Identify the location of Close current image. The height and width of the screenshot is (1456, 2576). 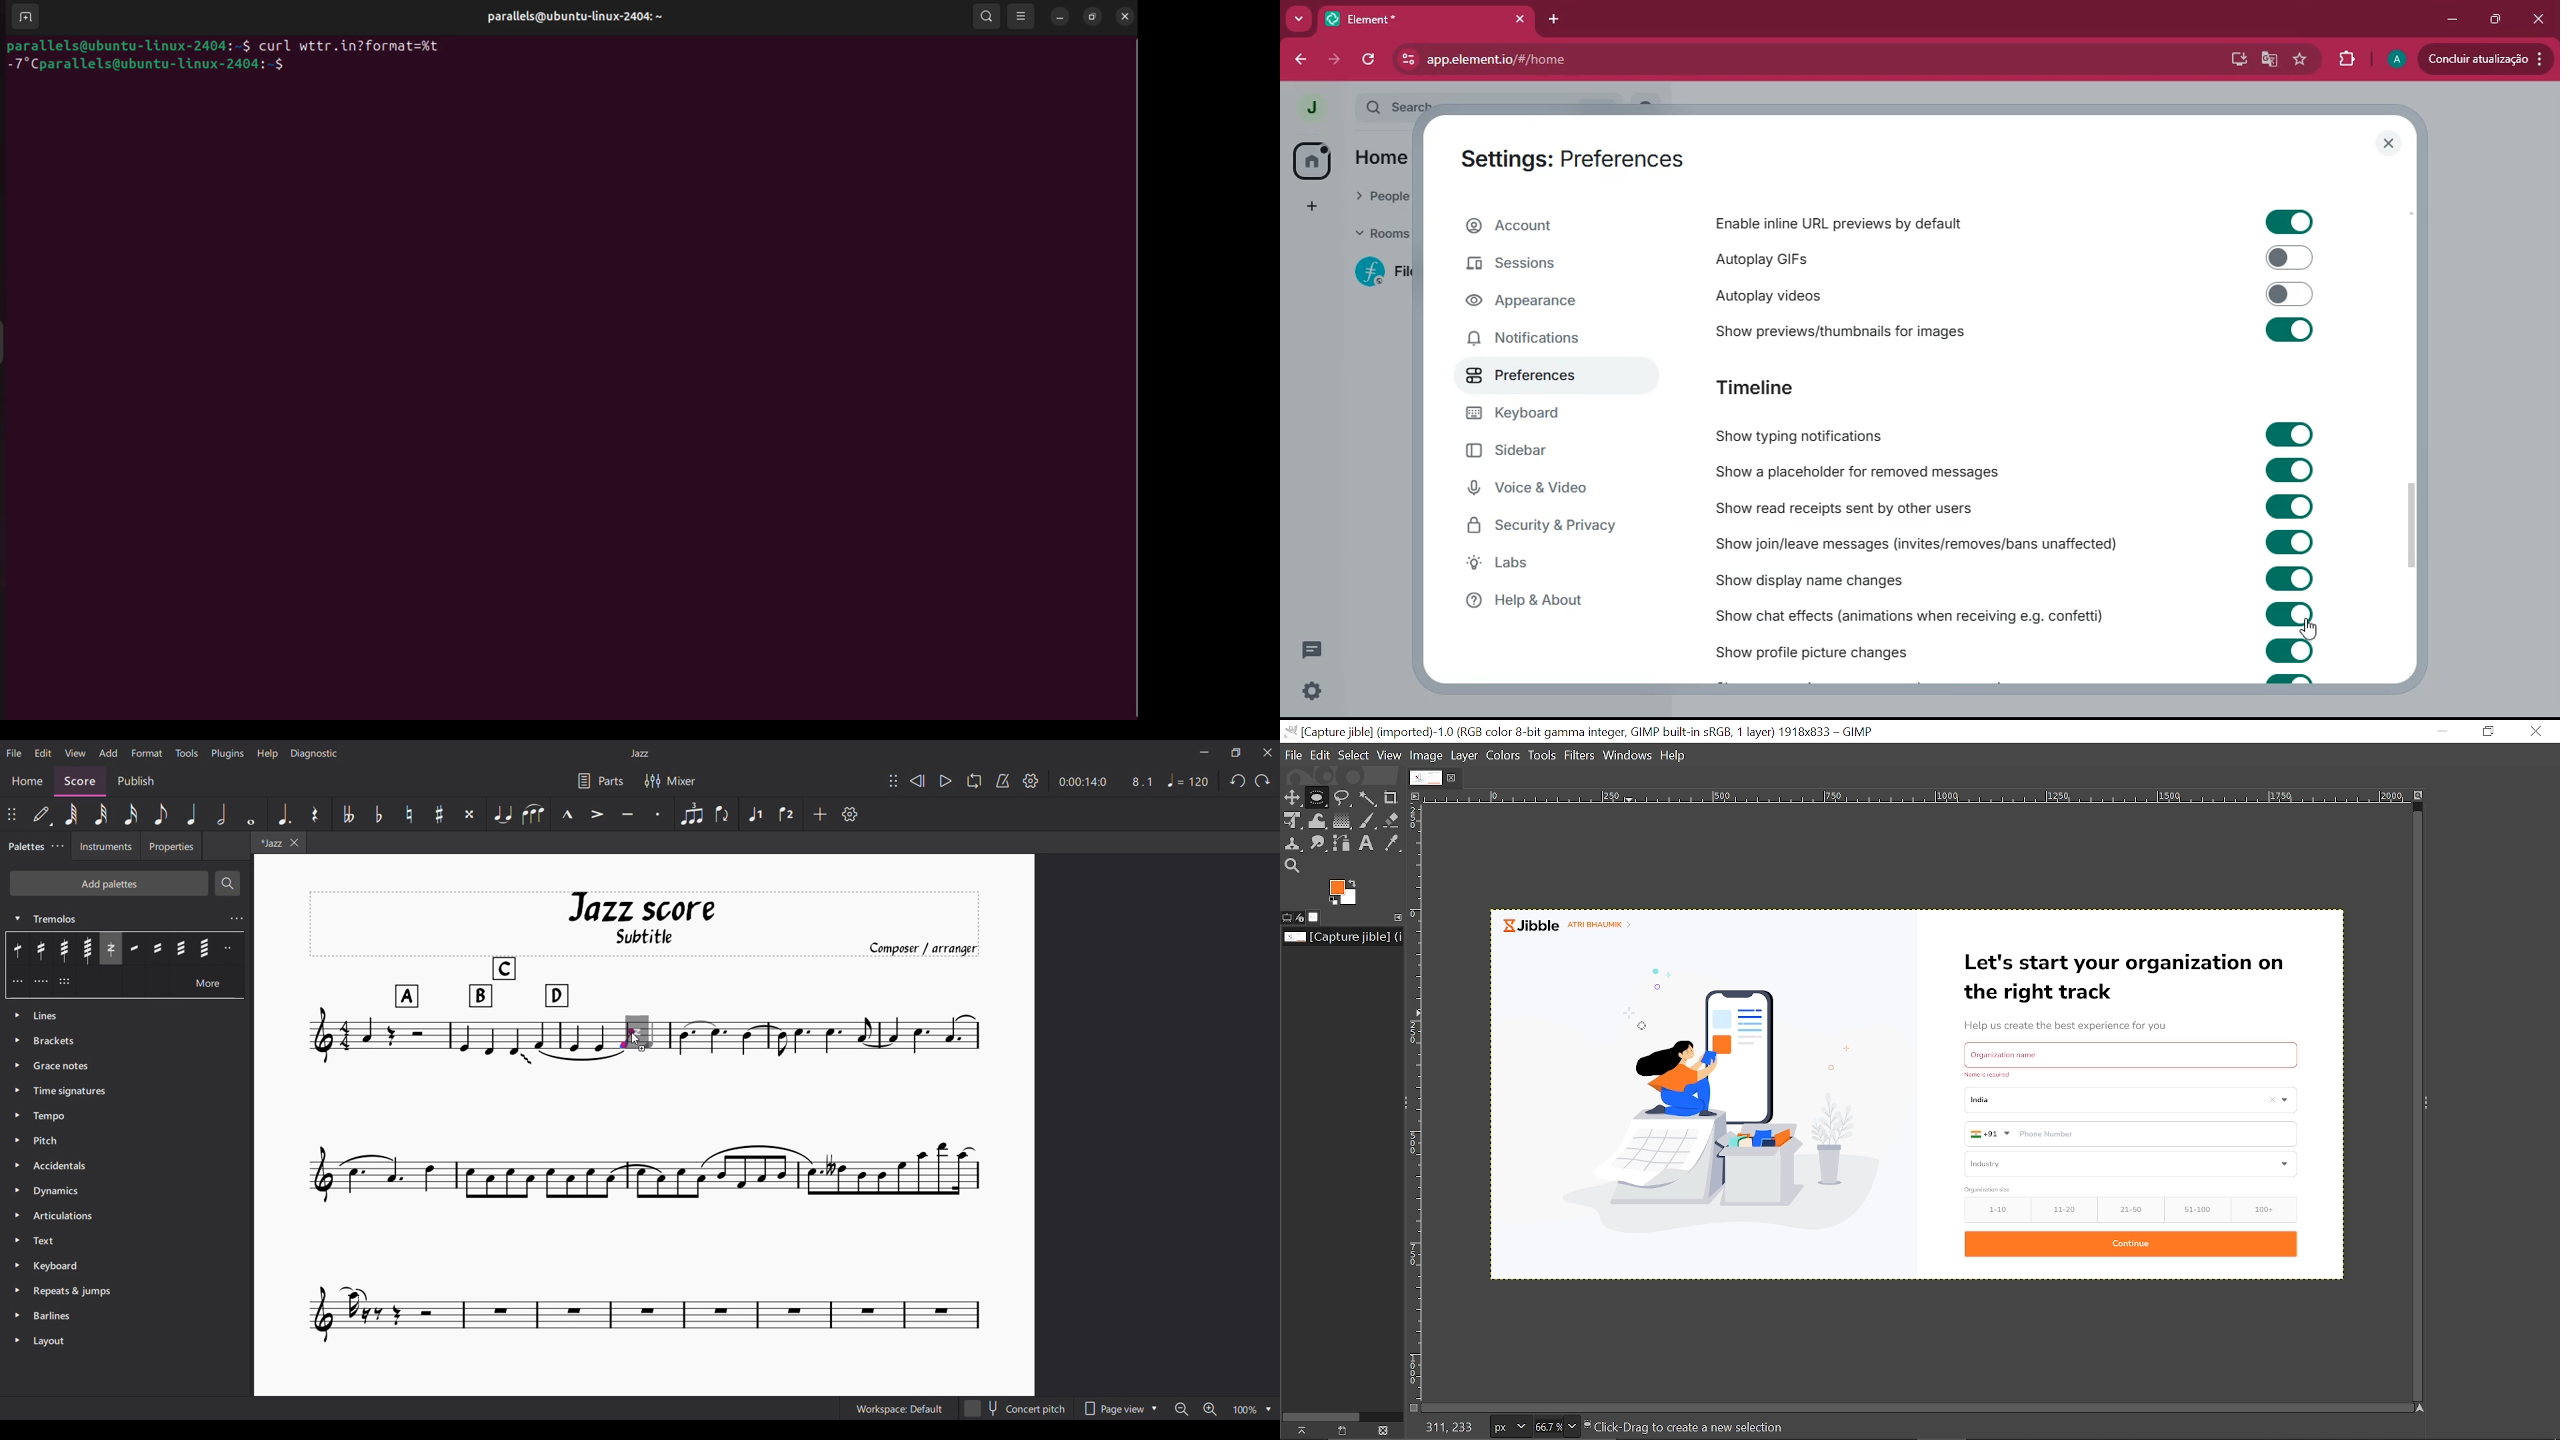
(1453, 778).